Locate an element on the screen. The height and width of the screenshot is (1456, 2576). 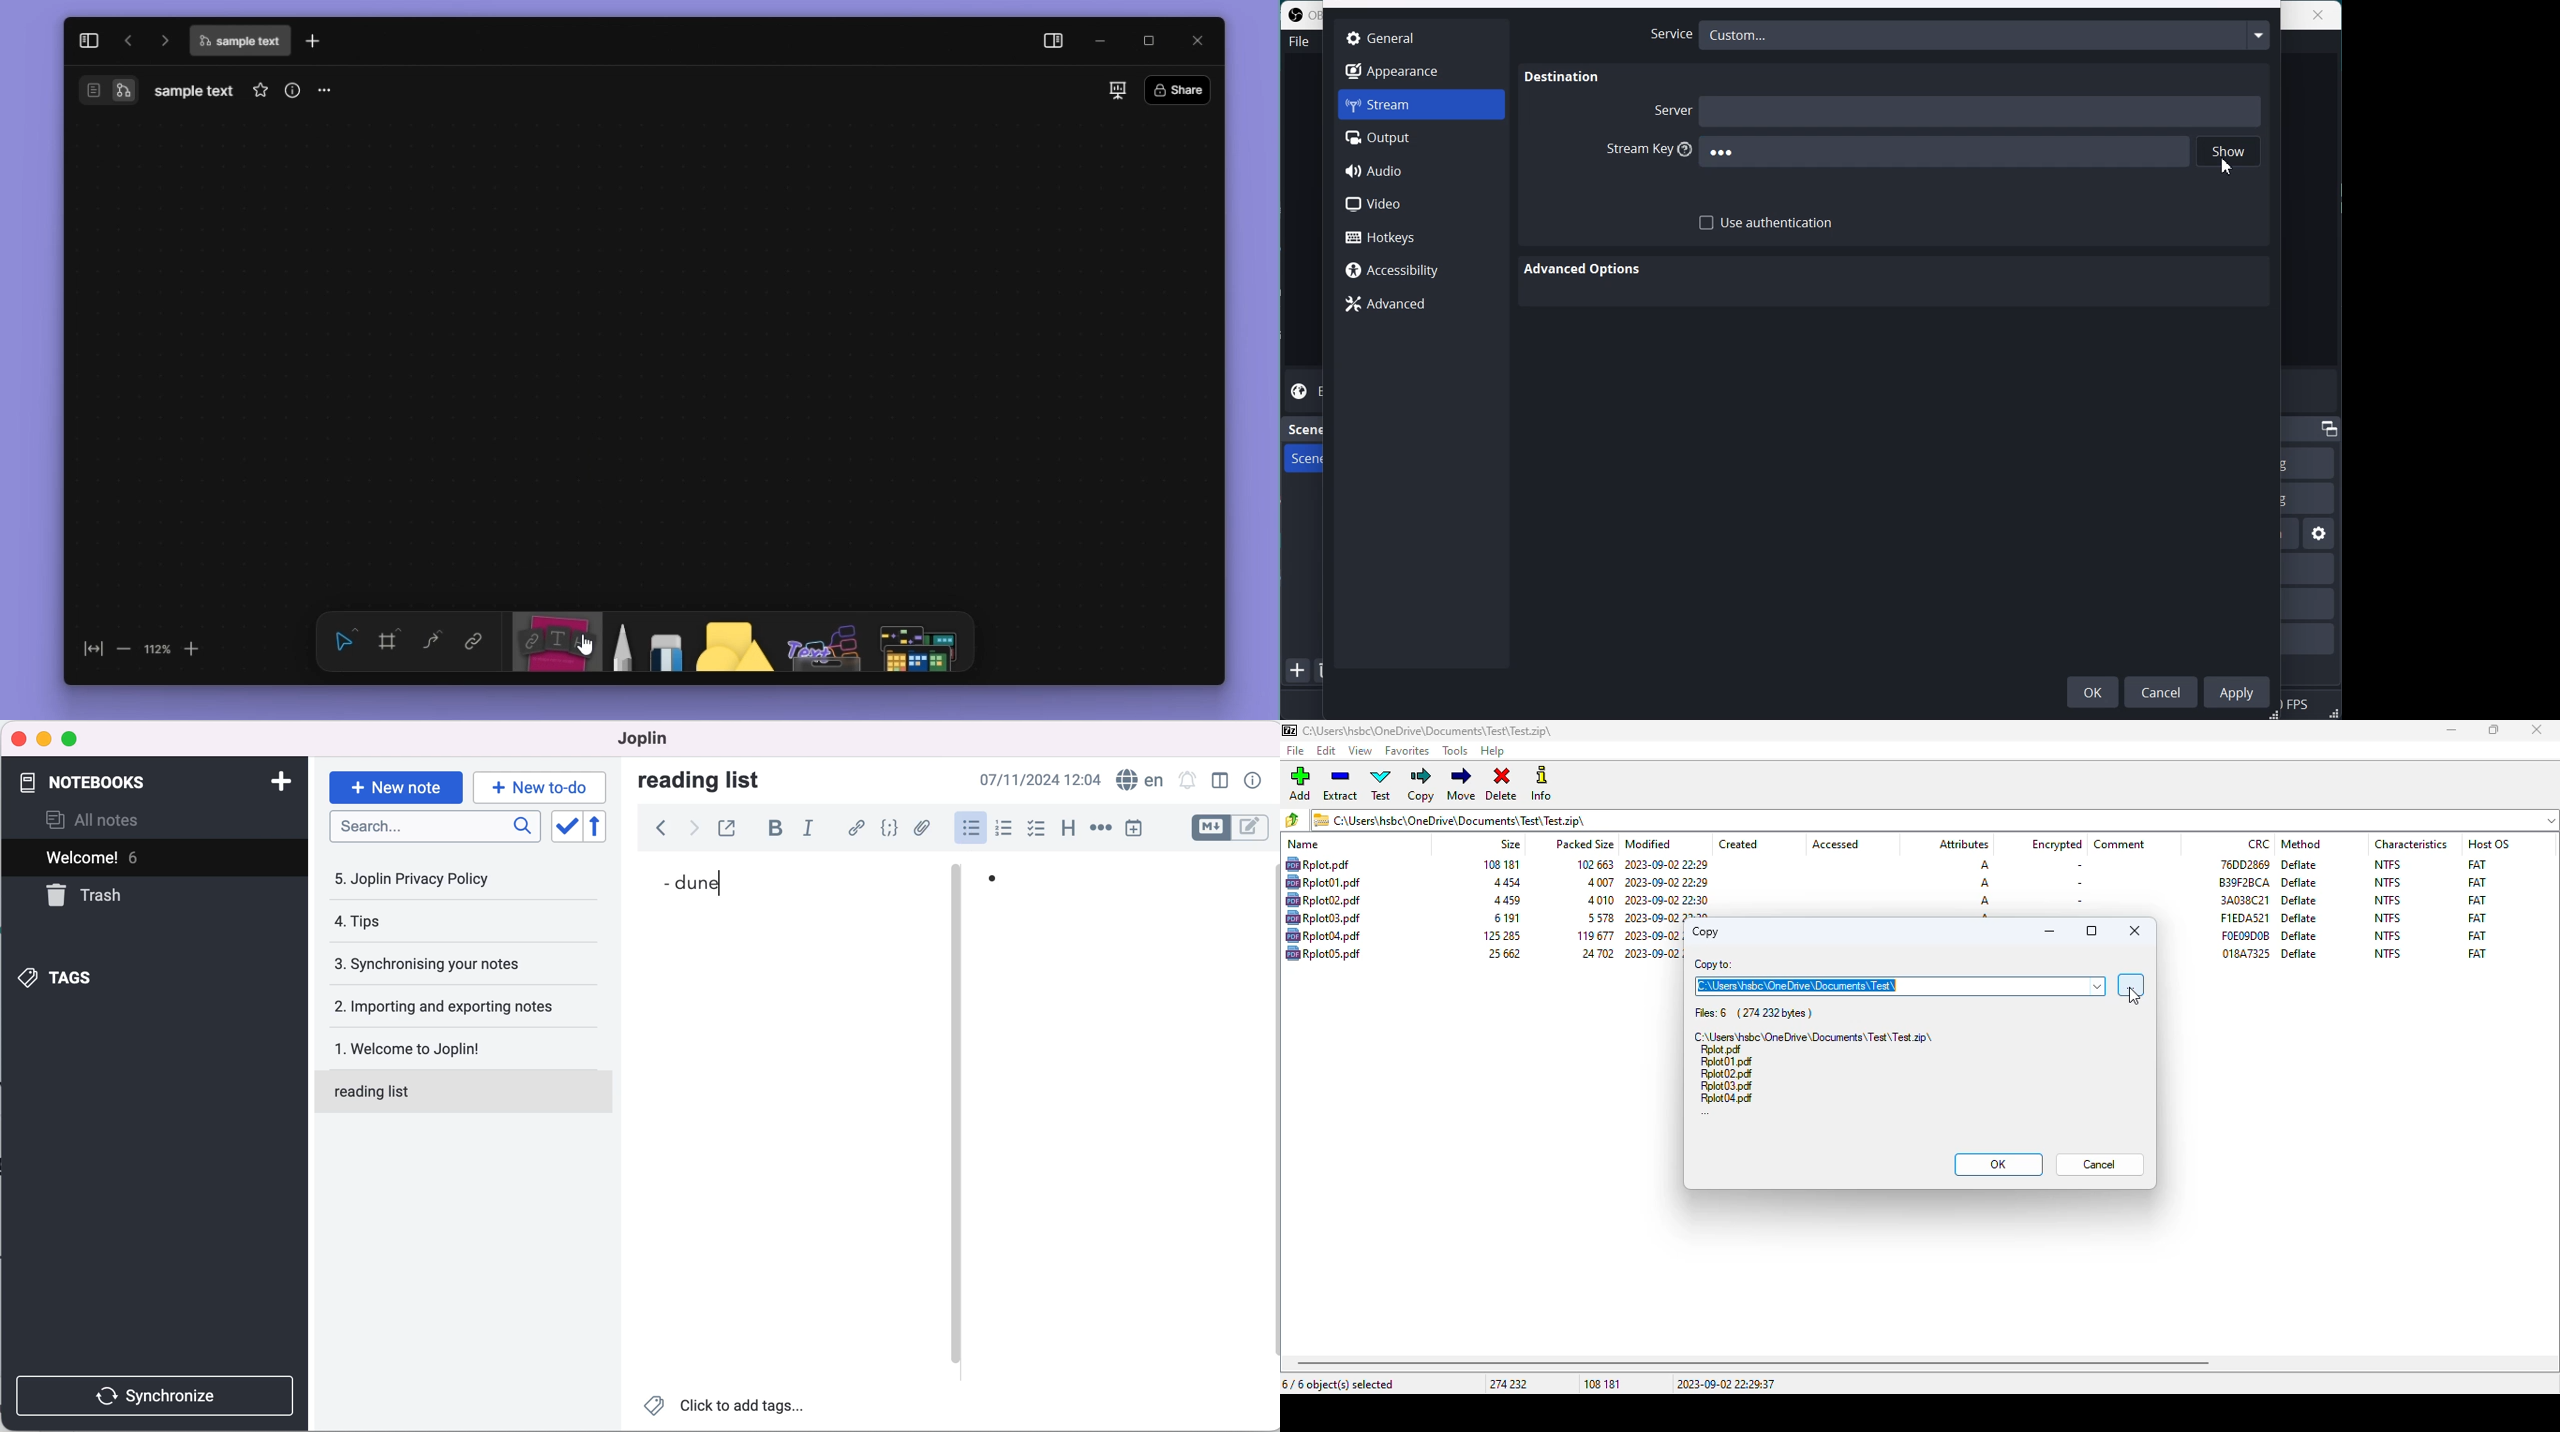
deflate is located at coordinates (2299, 919).